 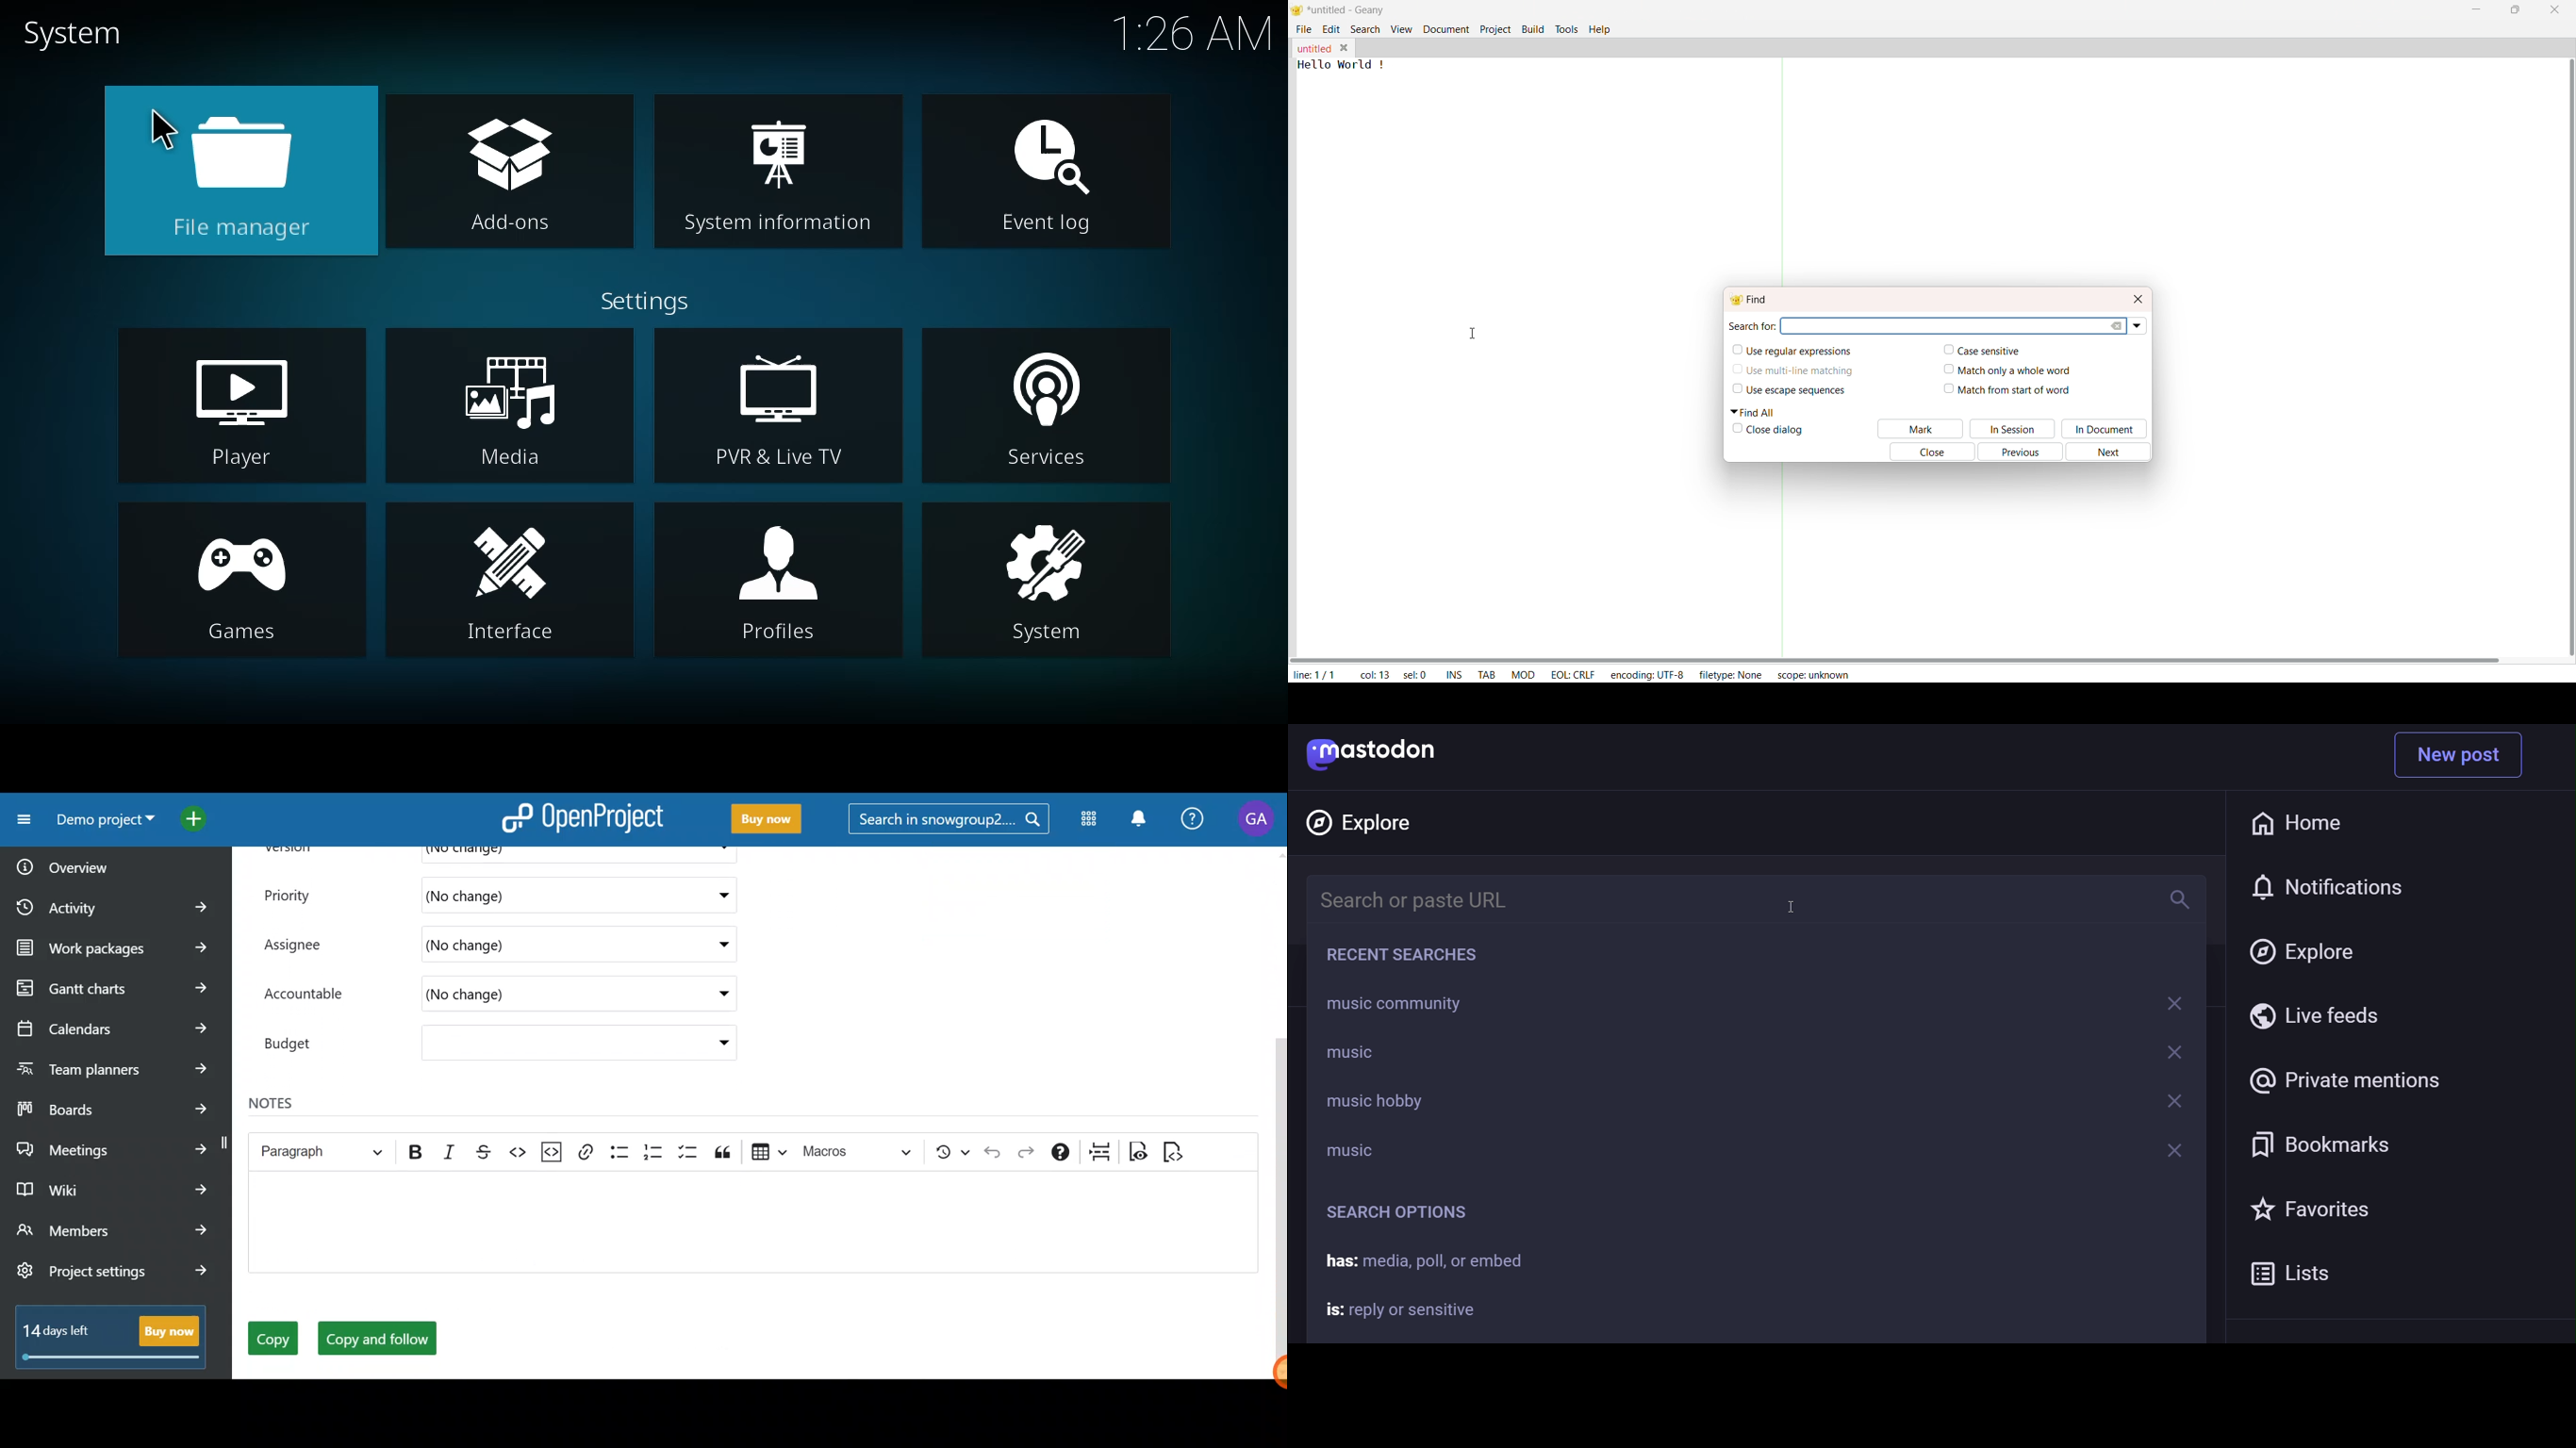 What do you see at coordinates (1807, 392) in the screenshot?
I see `Use Scape Sequences` at bounding box center [1807, 392].